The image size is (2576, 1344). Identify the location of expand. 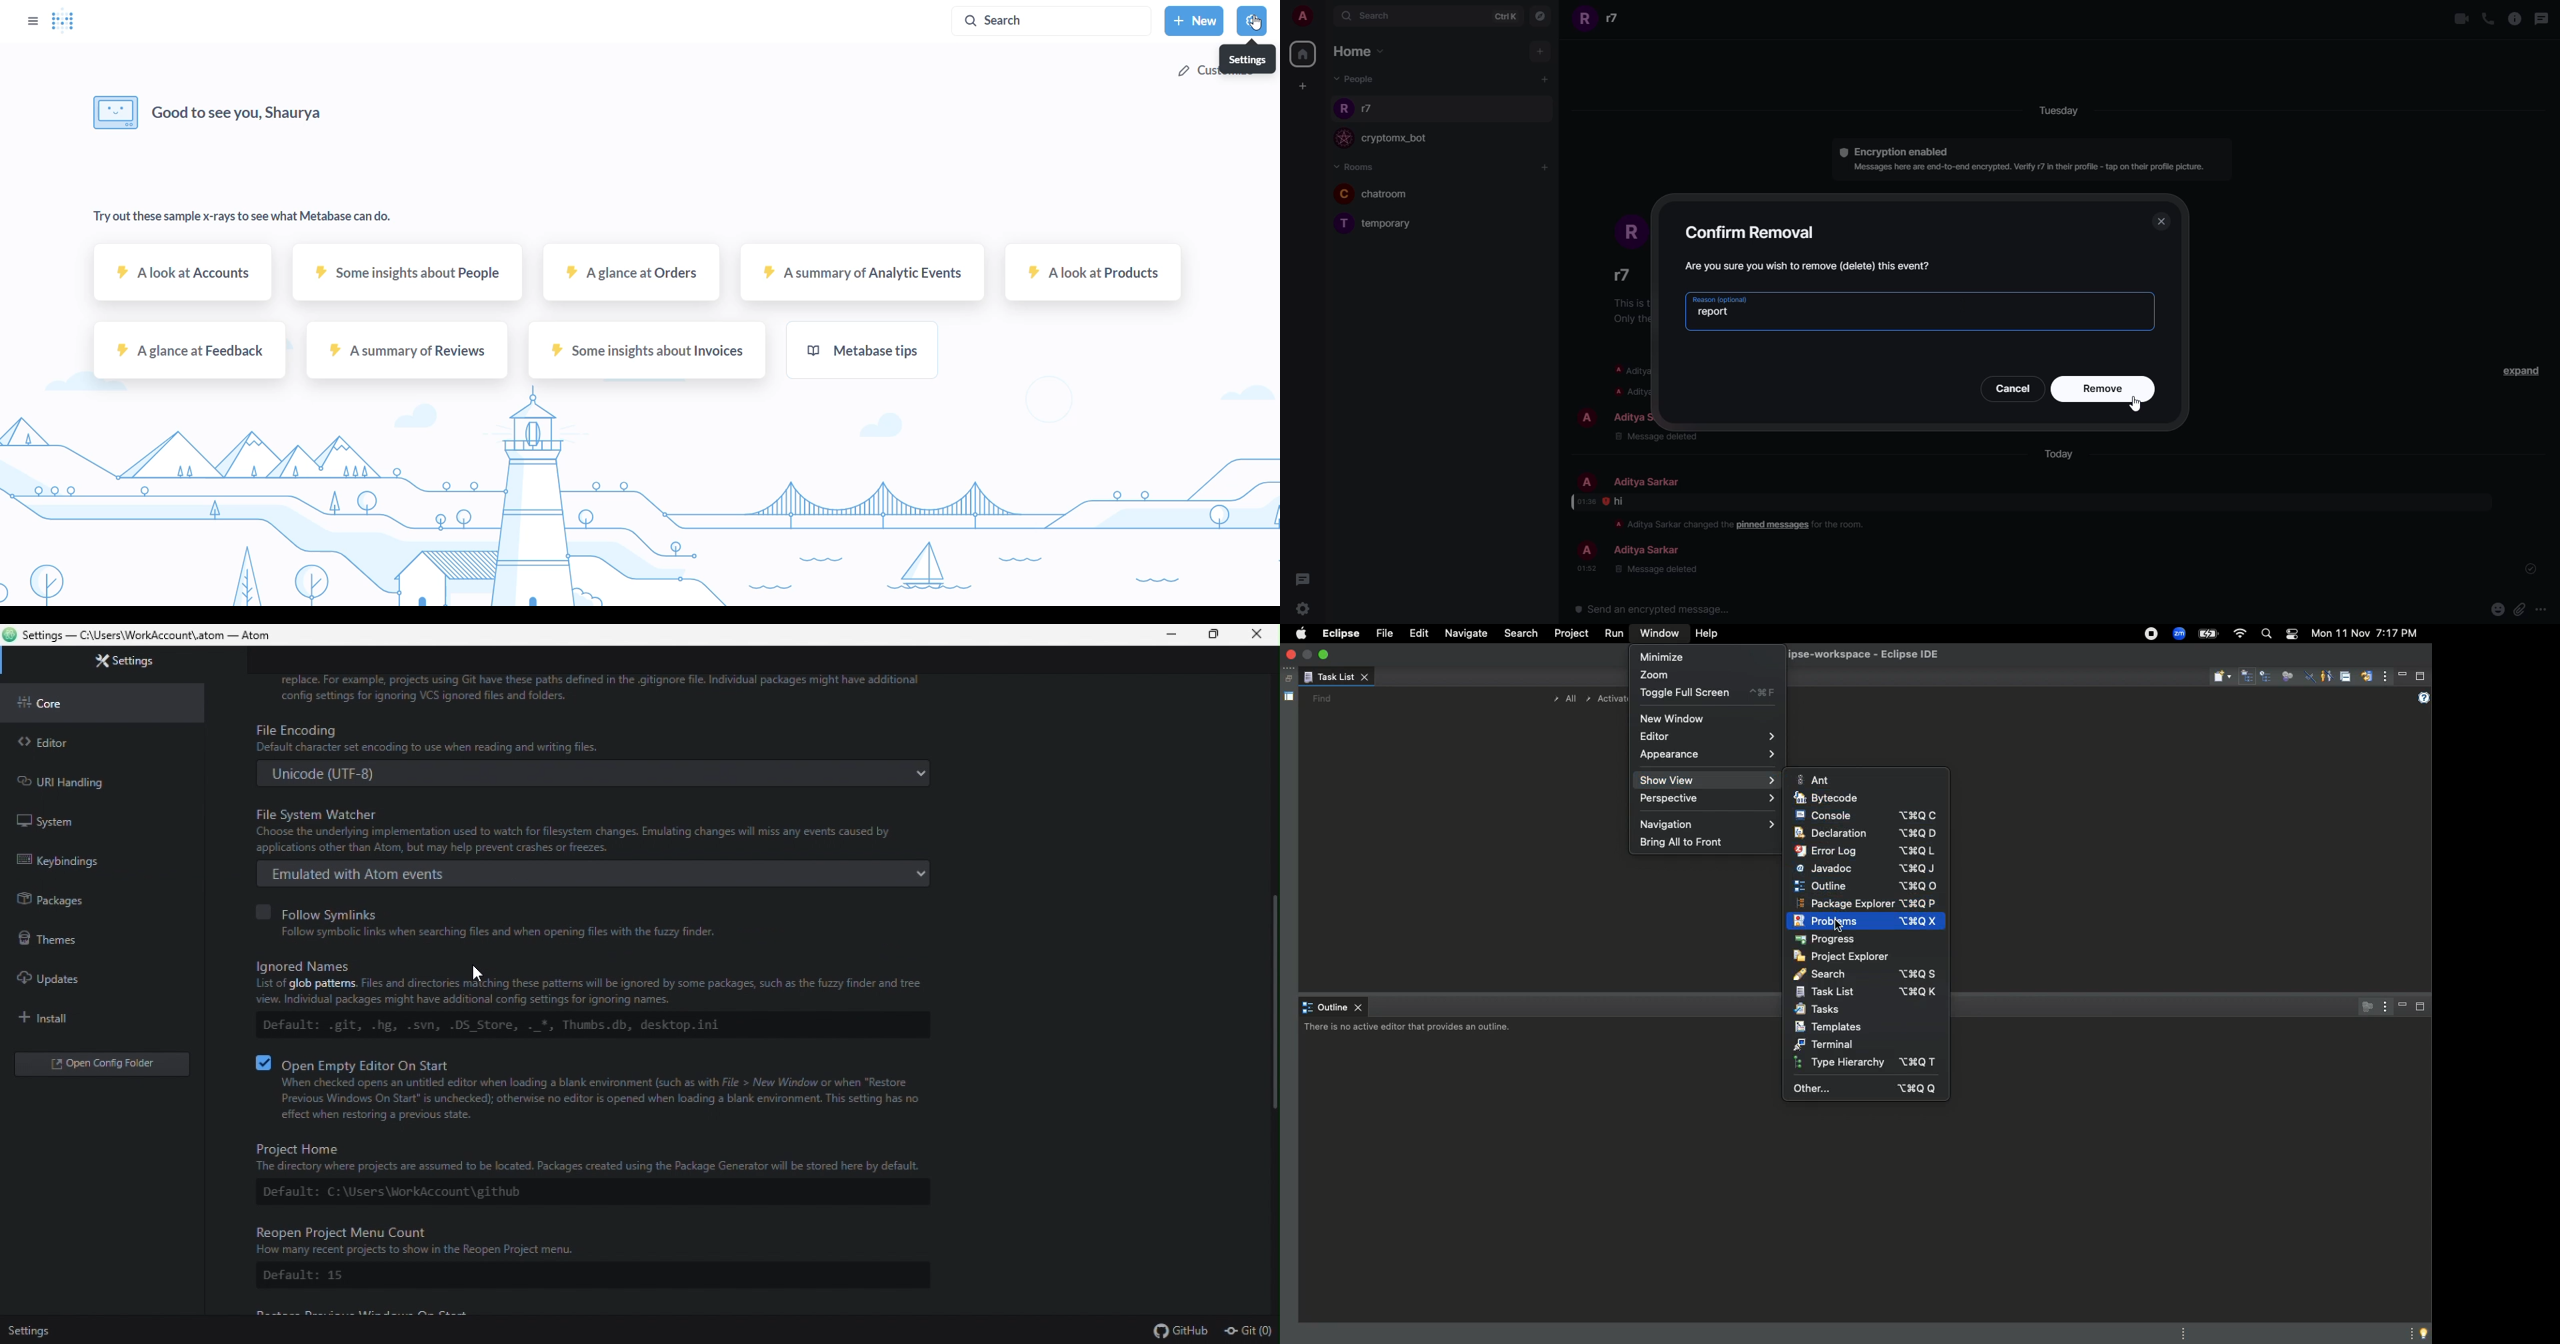
(2519, 370).